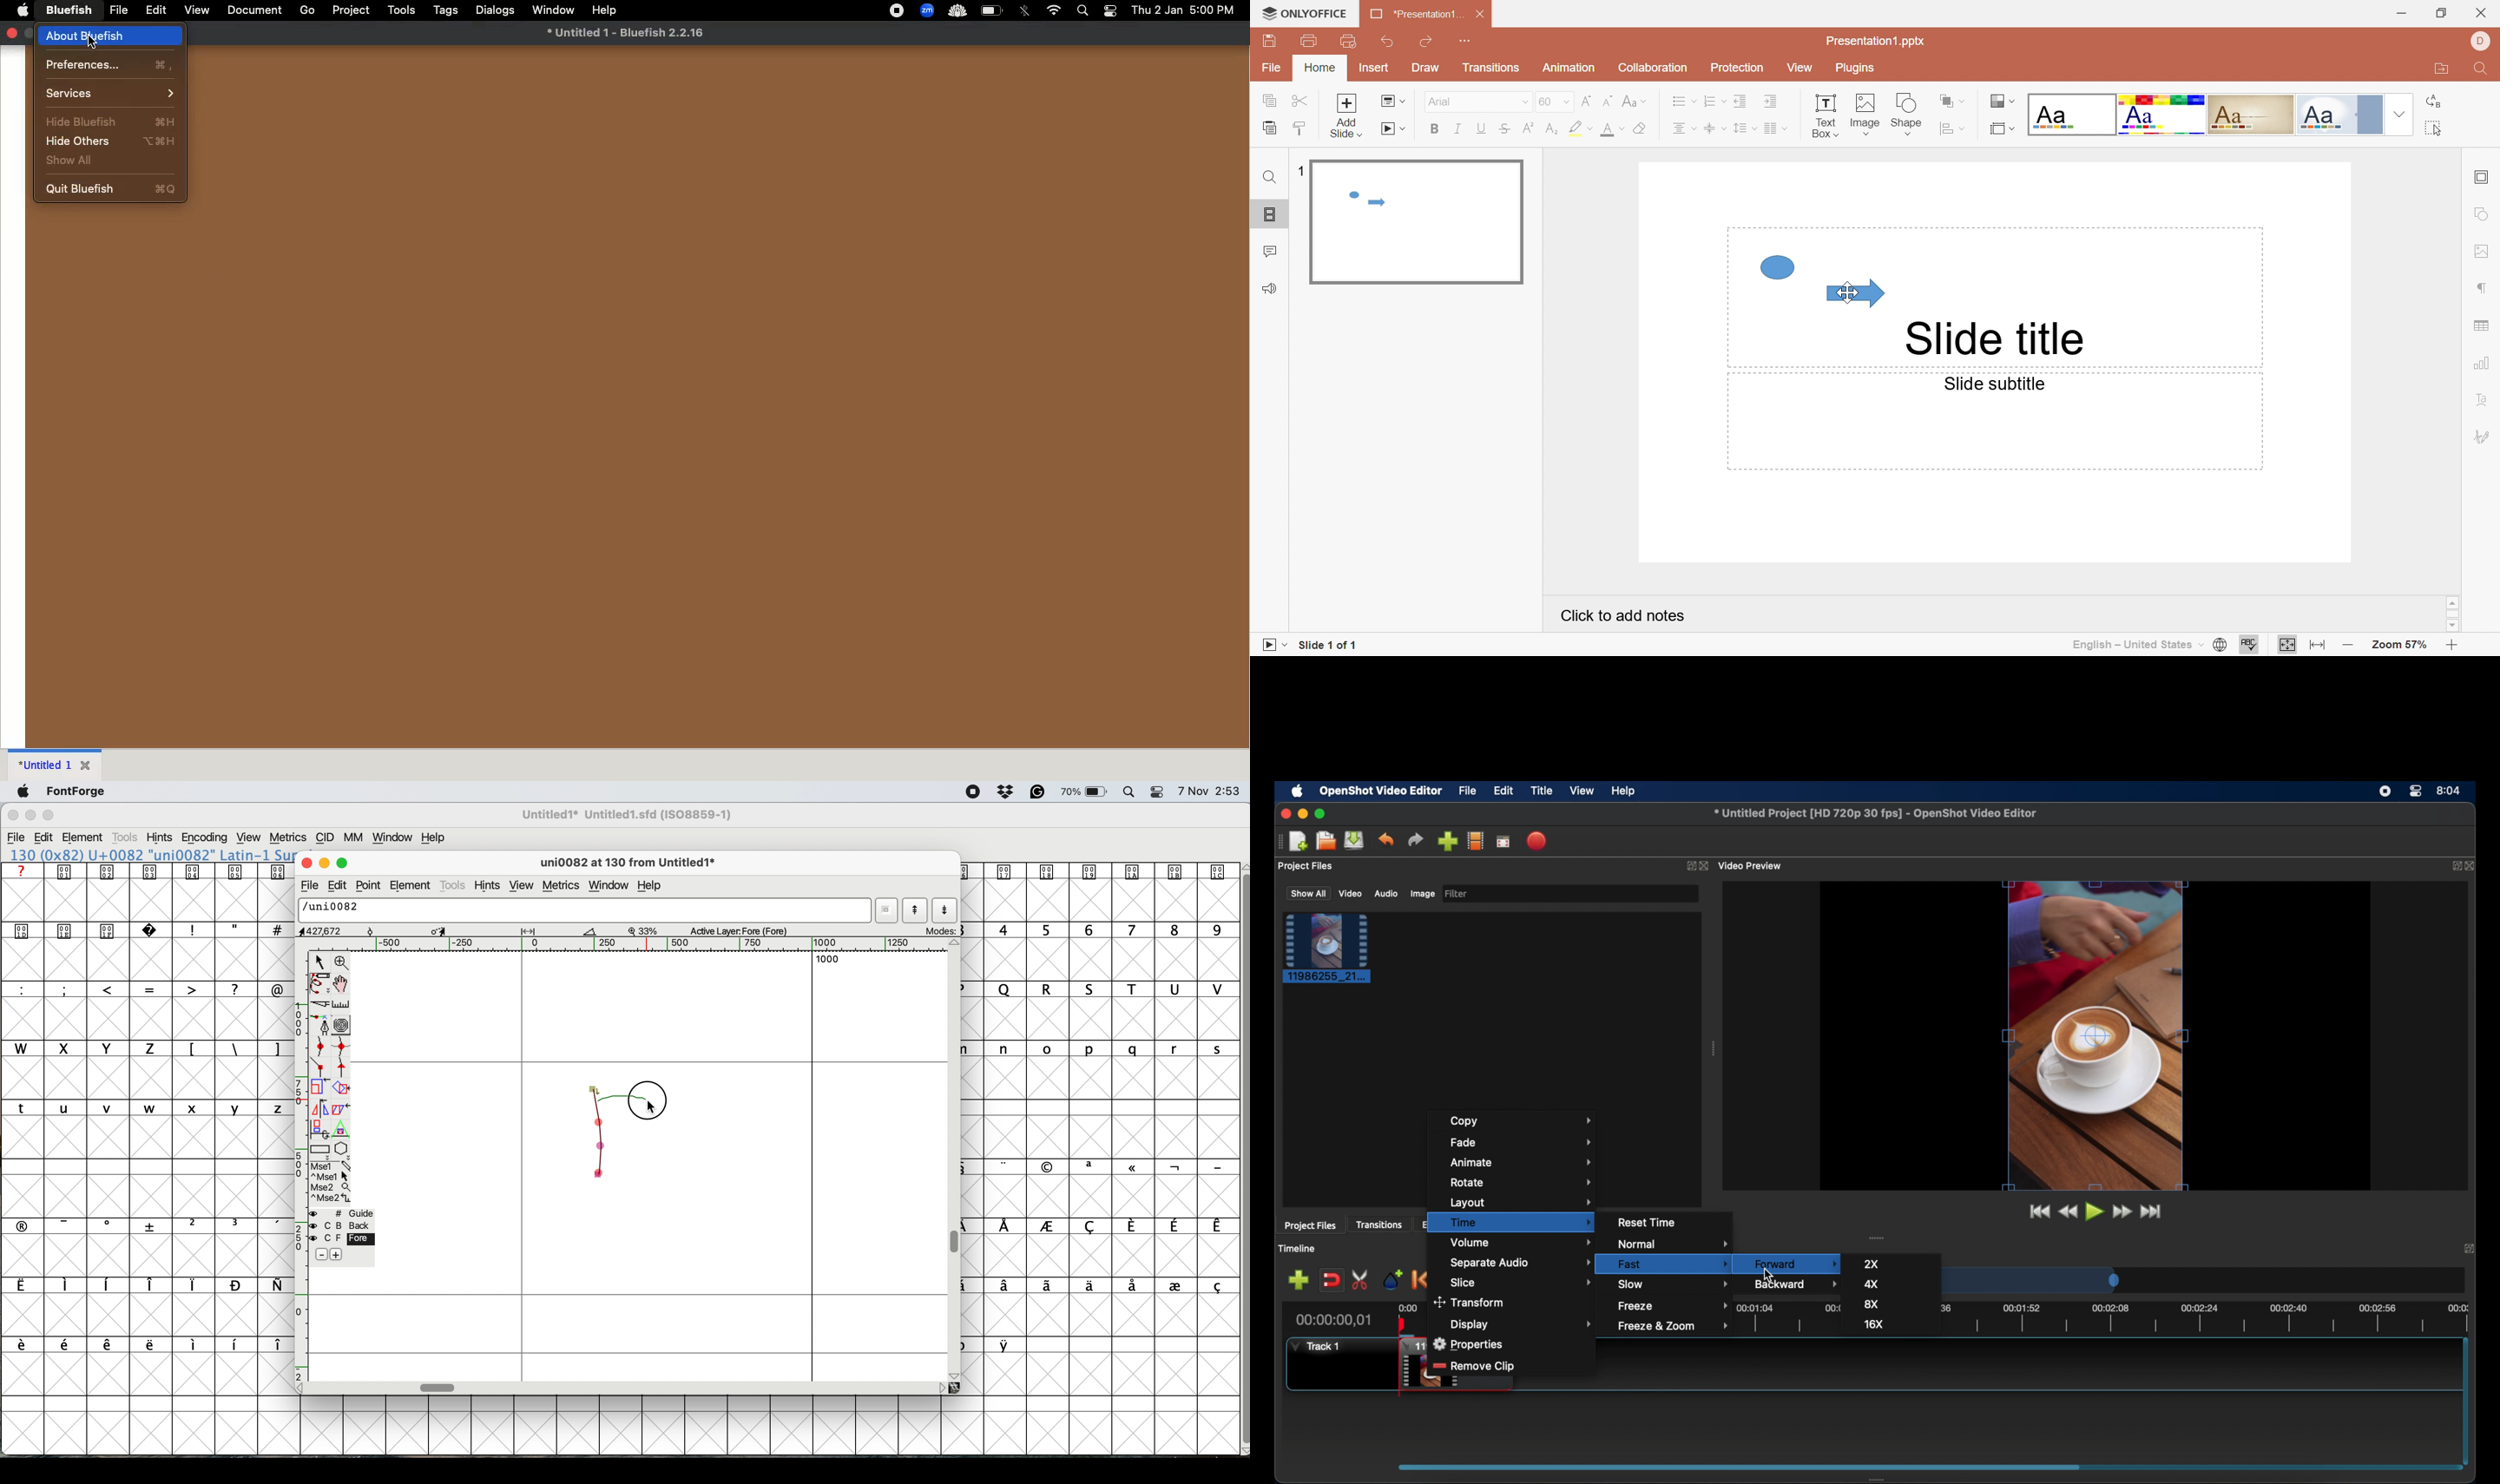 This screenshot has width=2520, height=1484. Describe the element at coordinates (2150, 1212) in the screenshot. I see `jump to end` at that location.